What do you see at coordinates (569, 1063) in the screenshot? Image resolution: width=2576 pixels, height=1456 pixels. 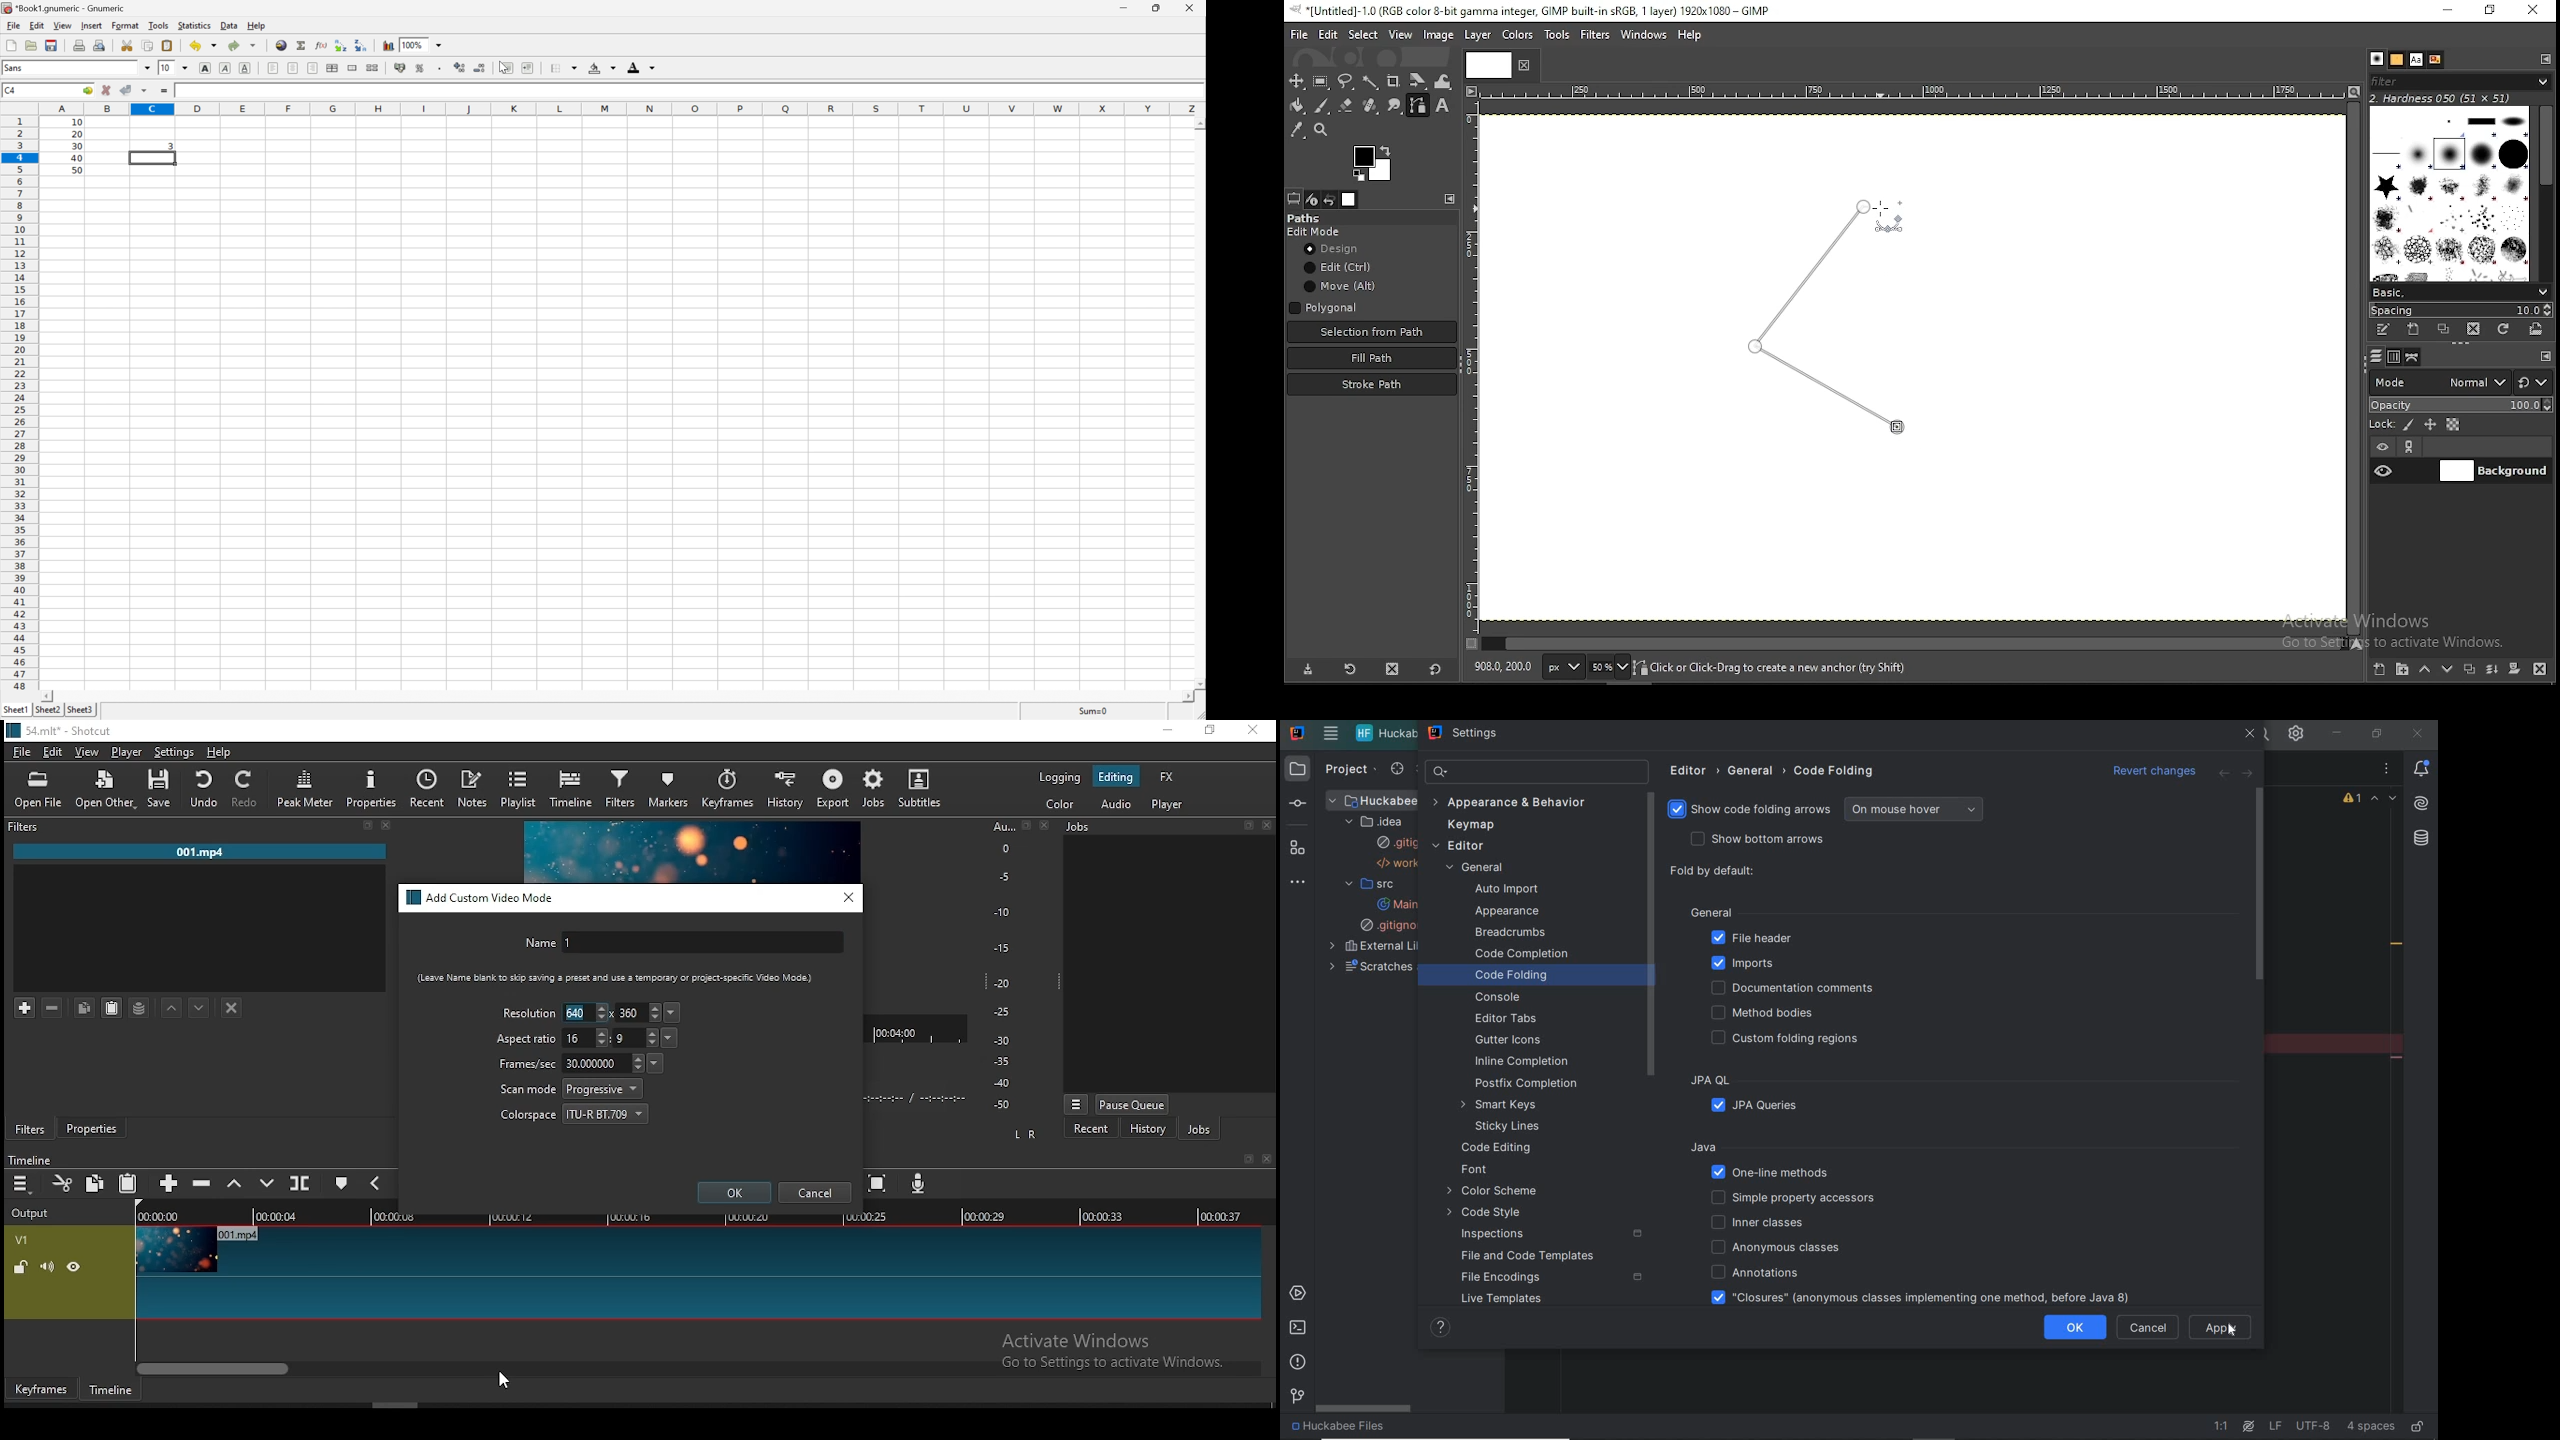 I see `frames/sec` at bounding box center [569, 1063].